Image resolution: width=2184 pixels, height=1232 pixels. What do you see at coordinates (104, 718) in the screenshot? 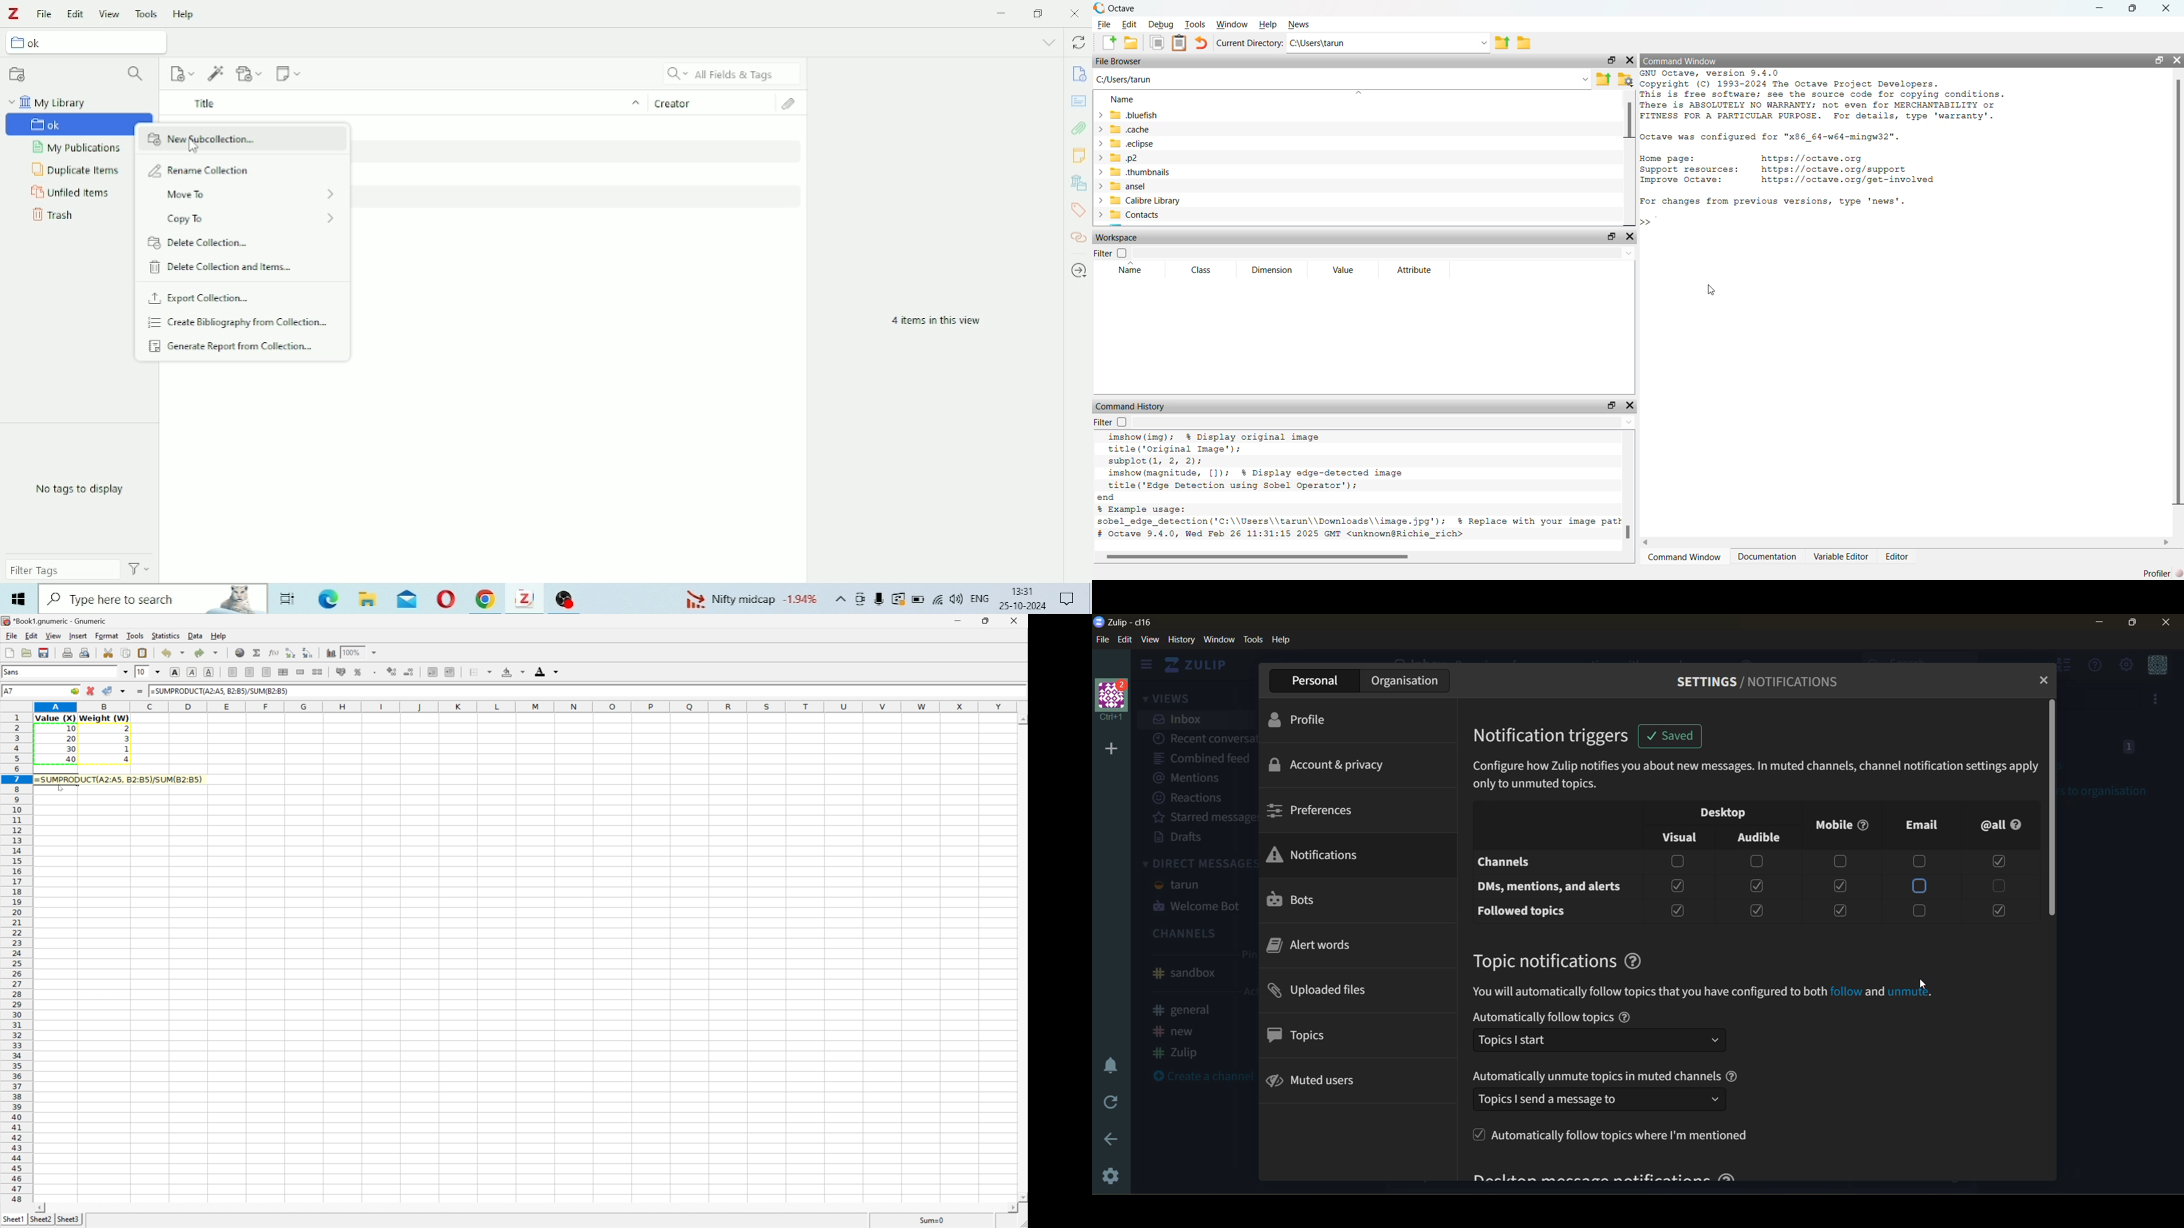
I see `Weight (W)` at bounding box center [104, 718].